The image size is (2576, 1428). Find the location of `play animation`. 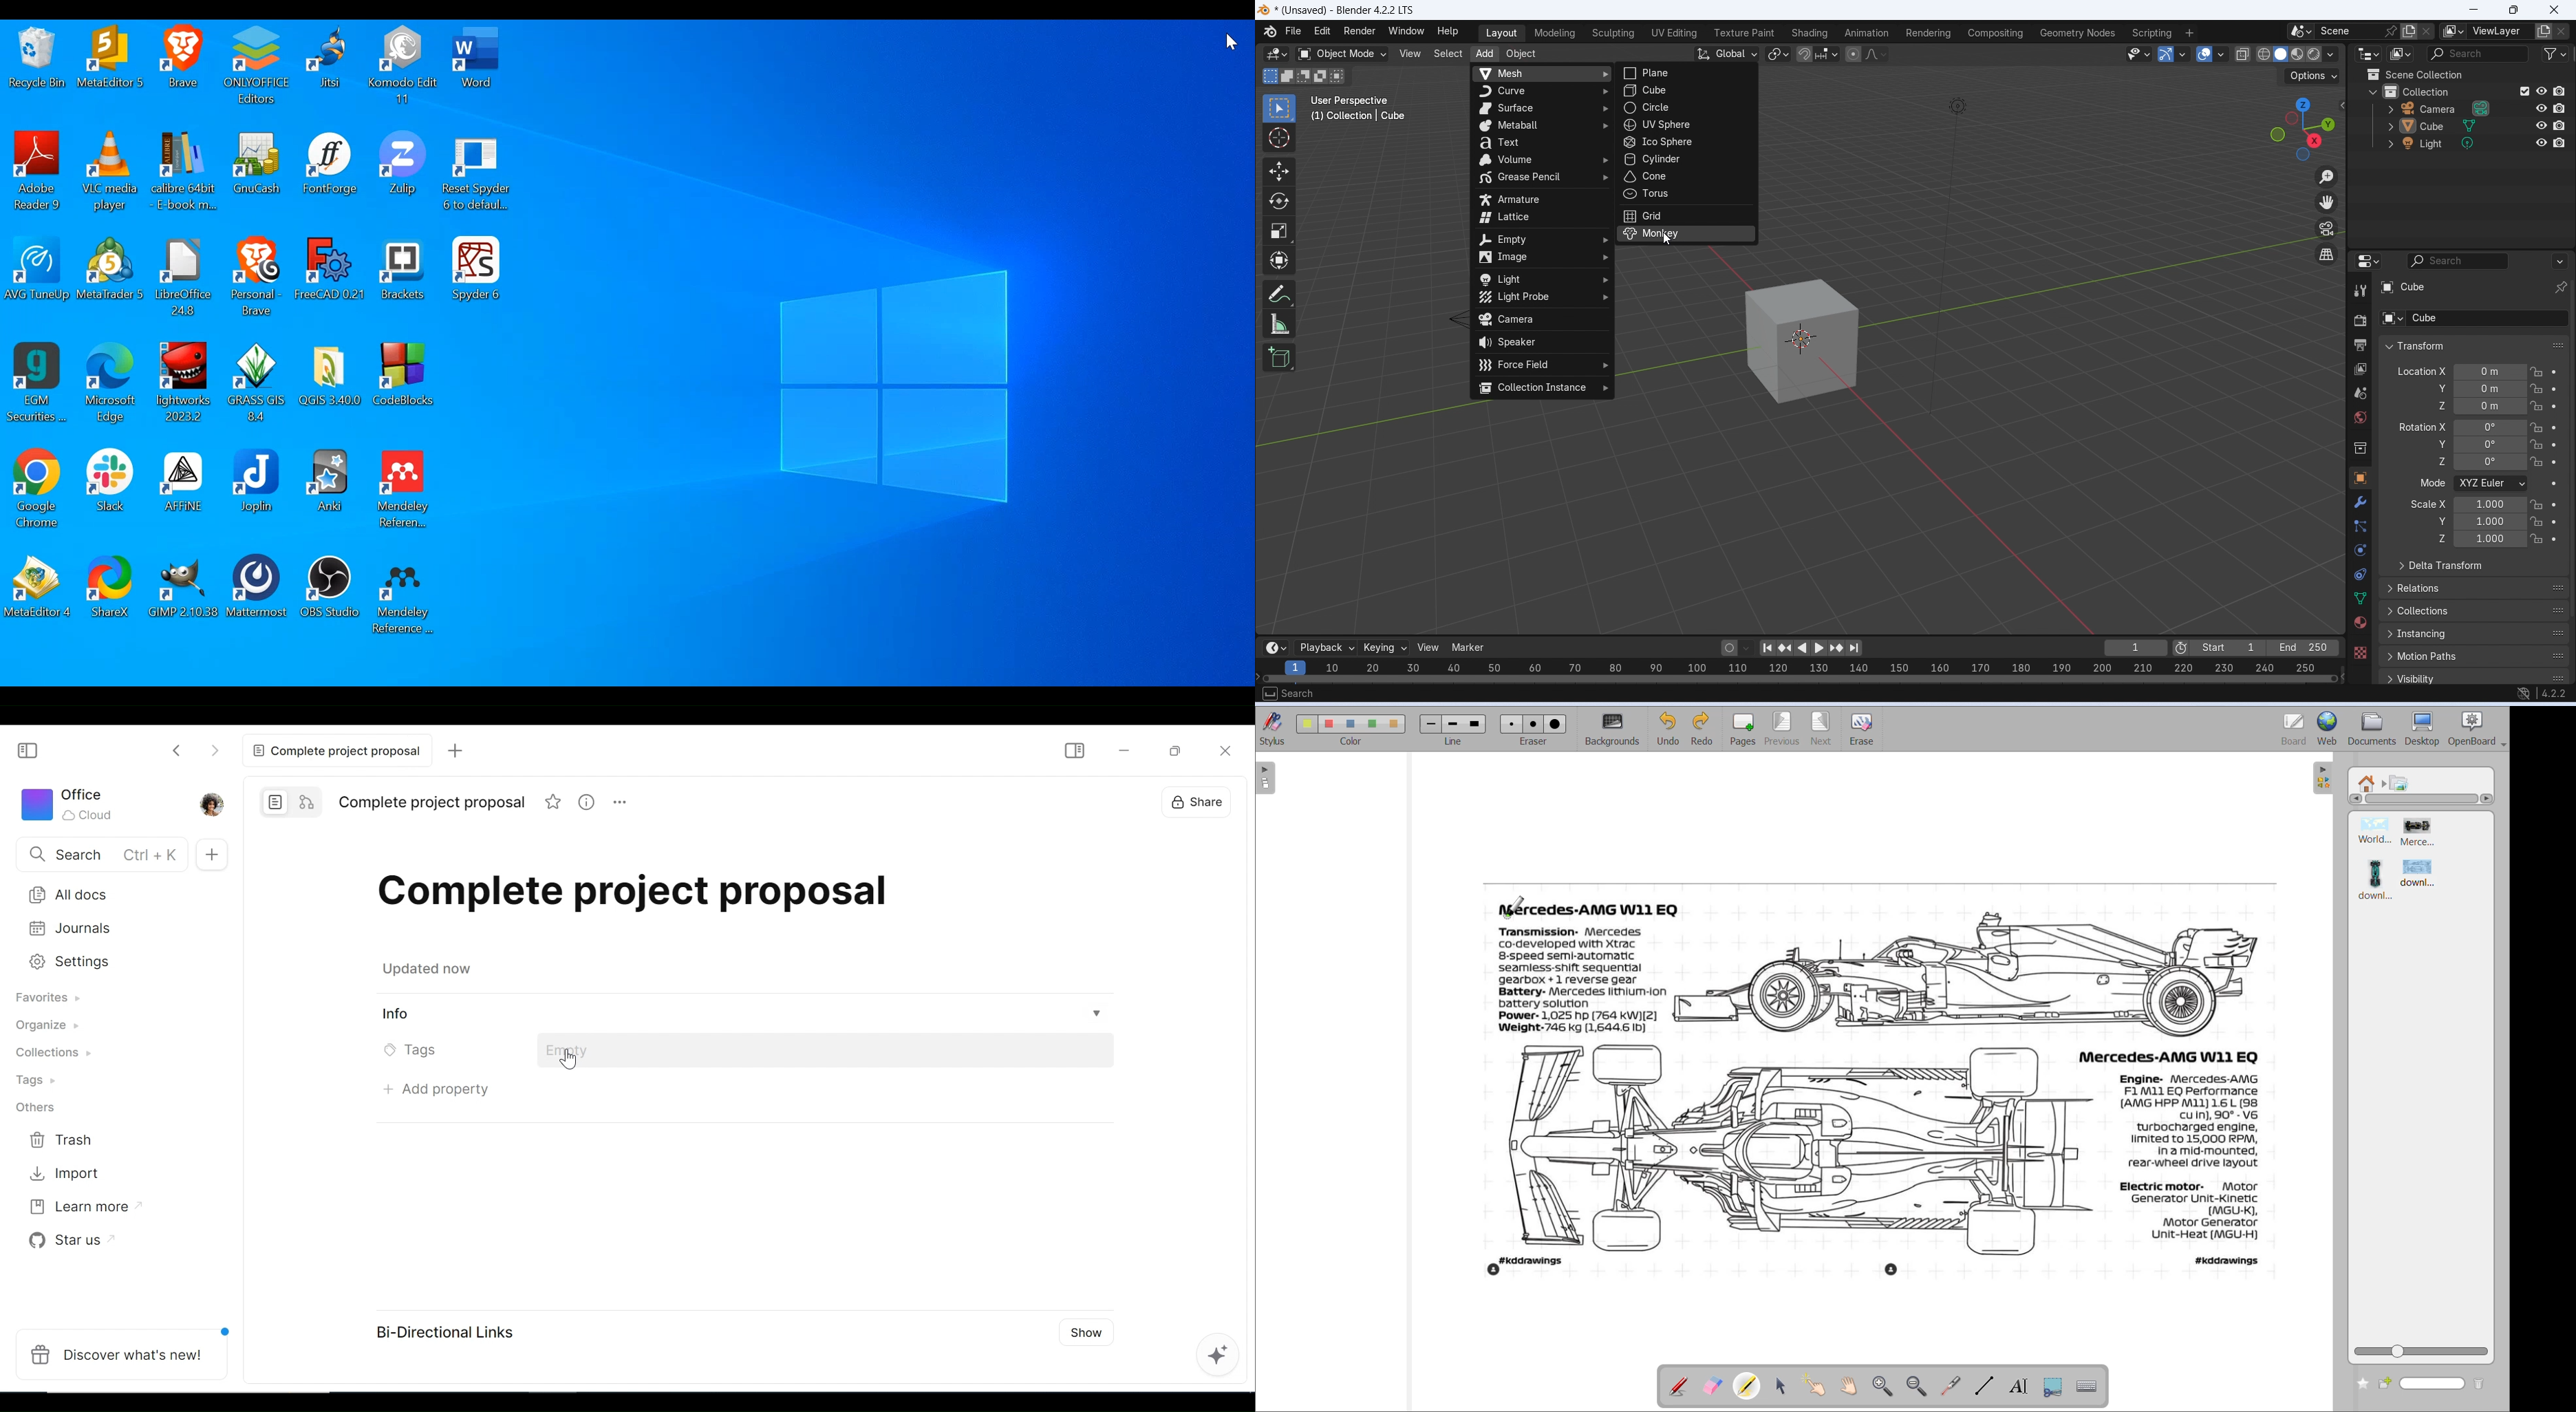

play animation is located at coordinates (1821, 648).